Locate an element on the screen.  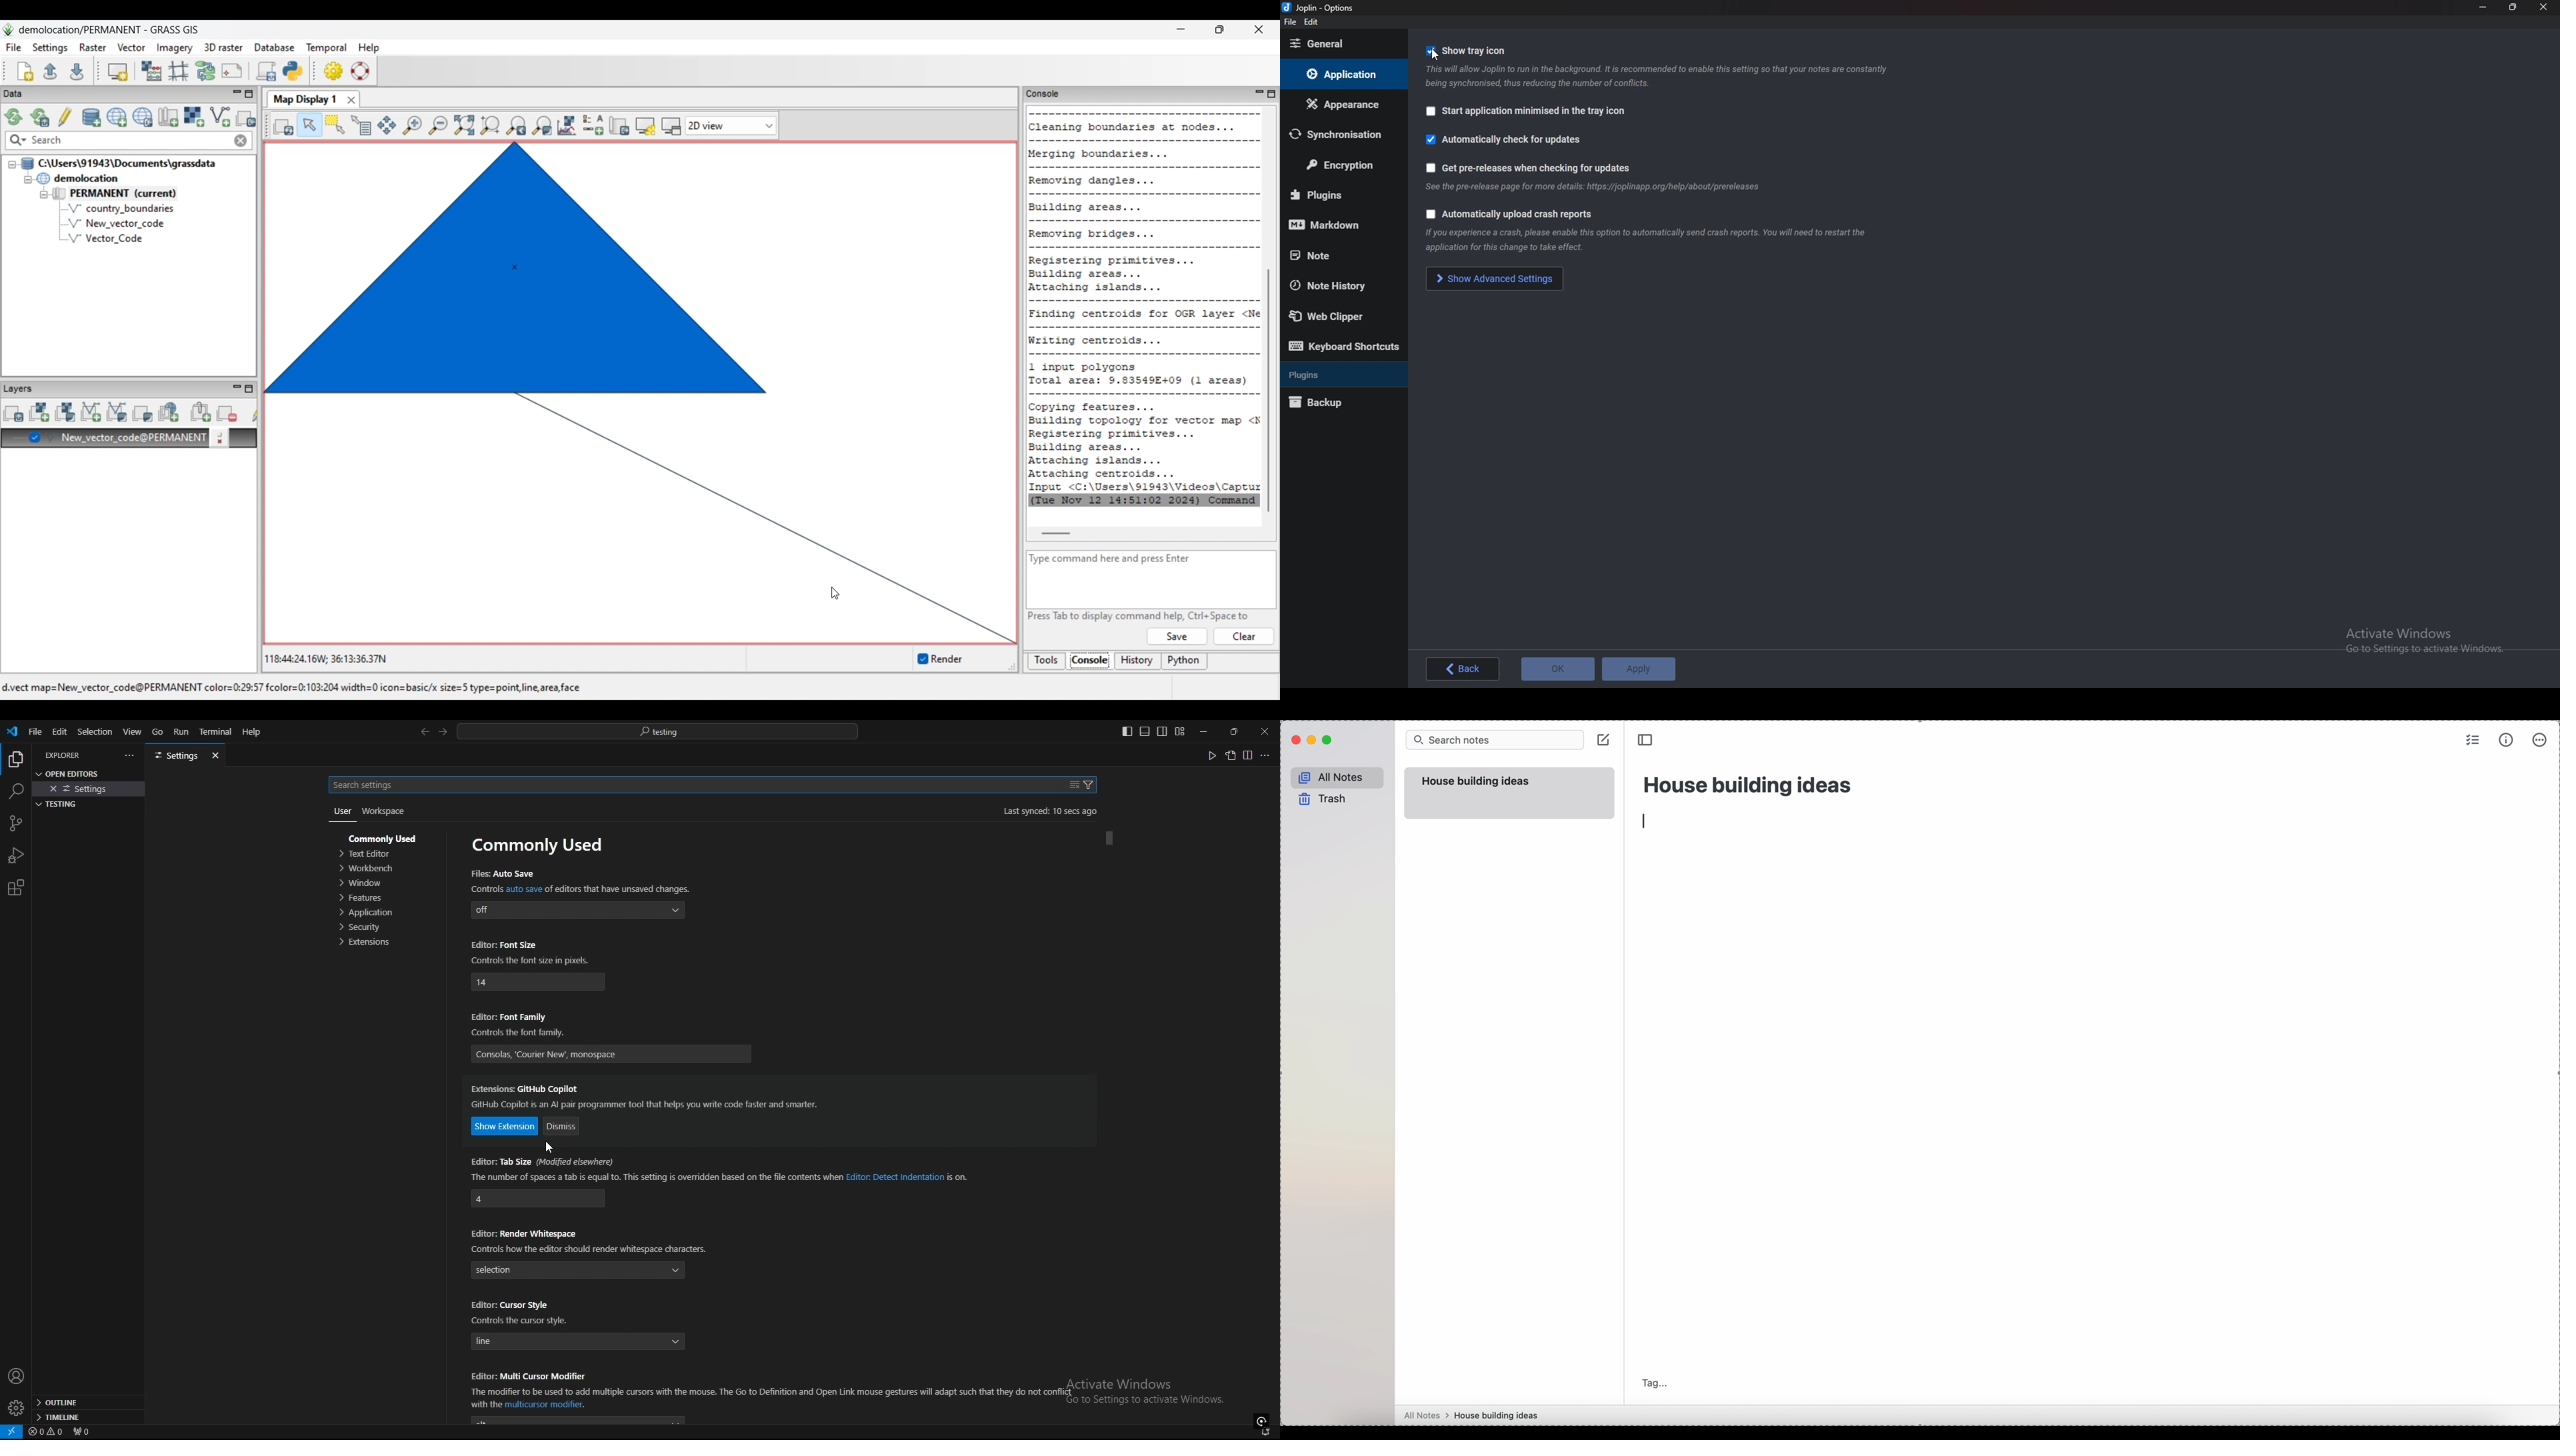
joplin is located at coordinates (1325, 8).